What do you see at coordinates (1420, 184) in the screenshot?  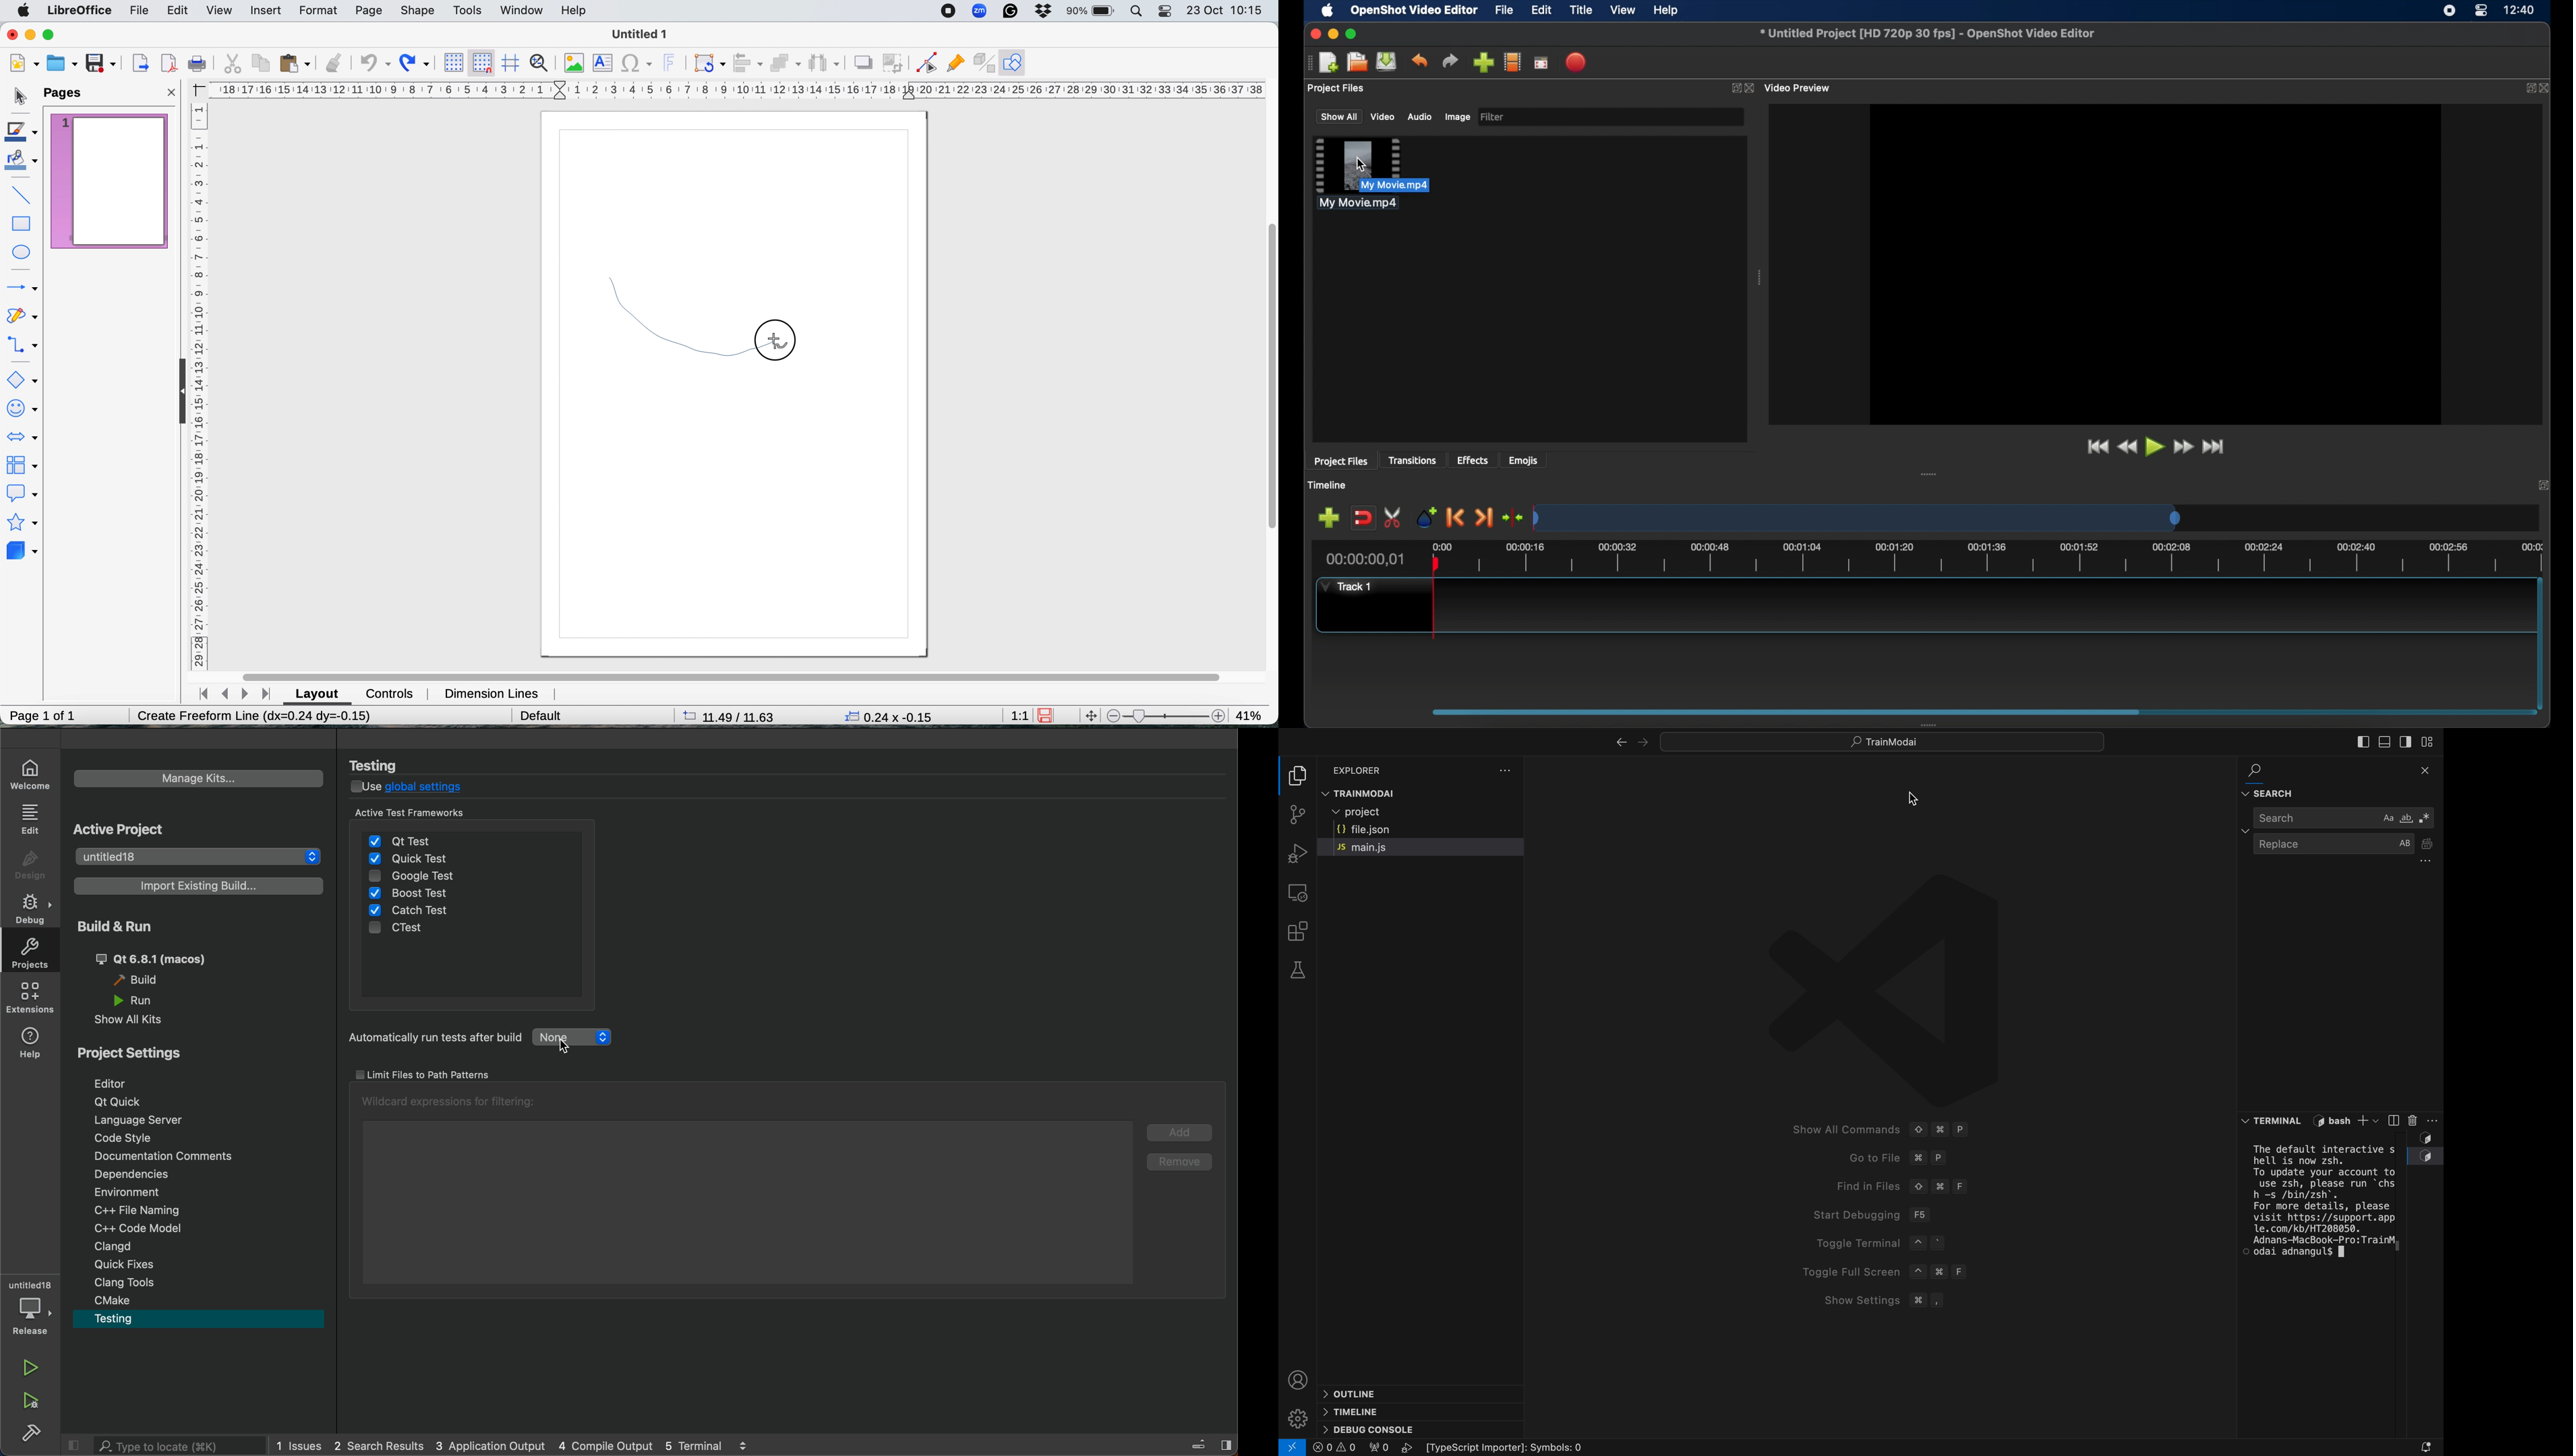 I see `tooltip` at bounding box center [1420, 184].